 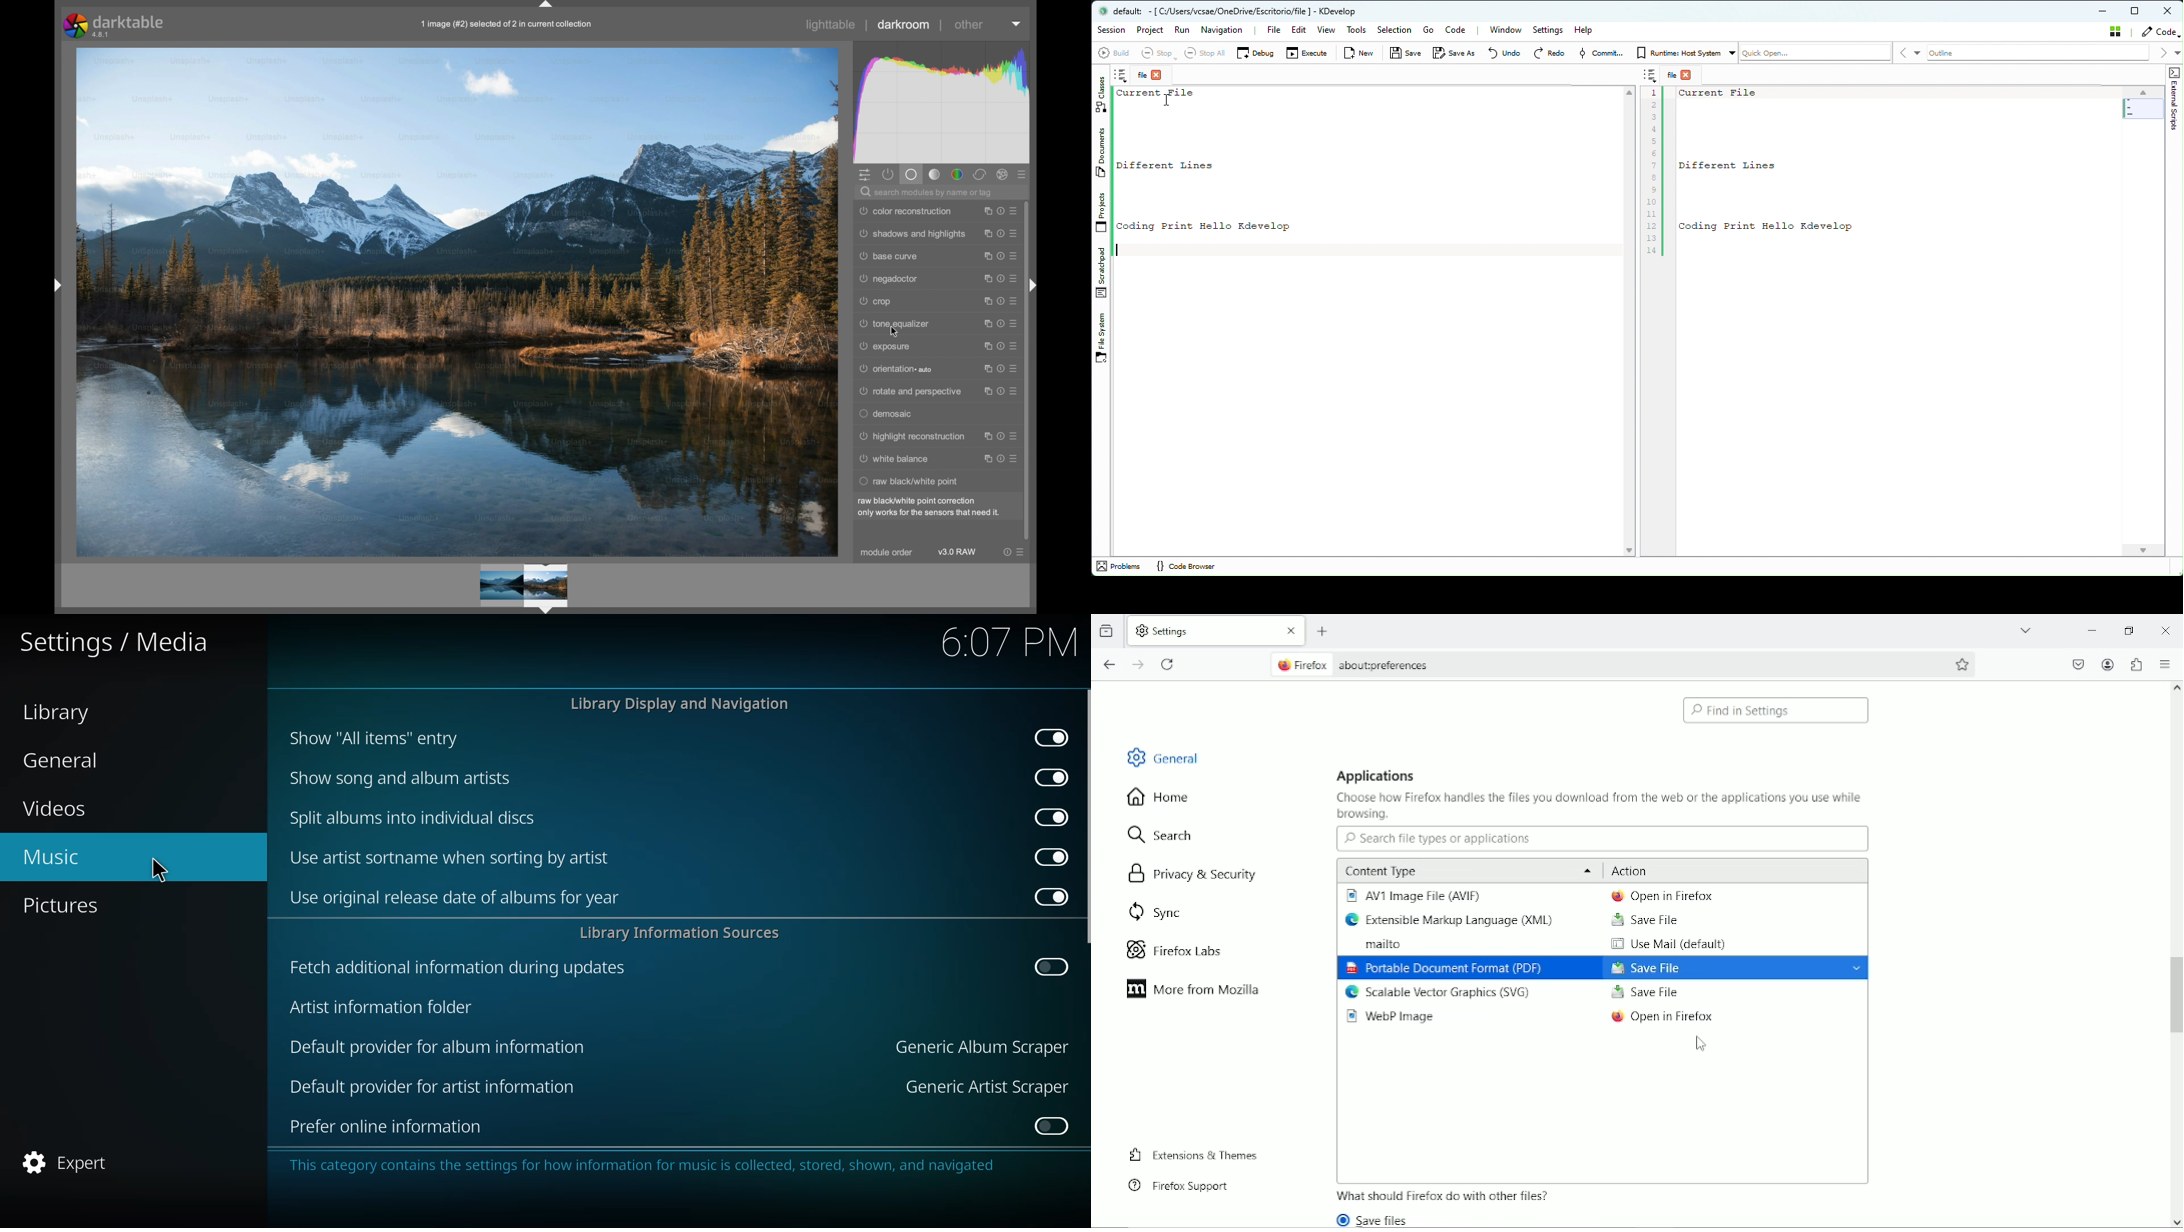 I want to click on Restore down, so click(x=2132, y=631).